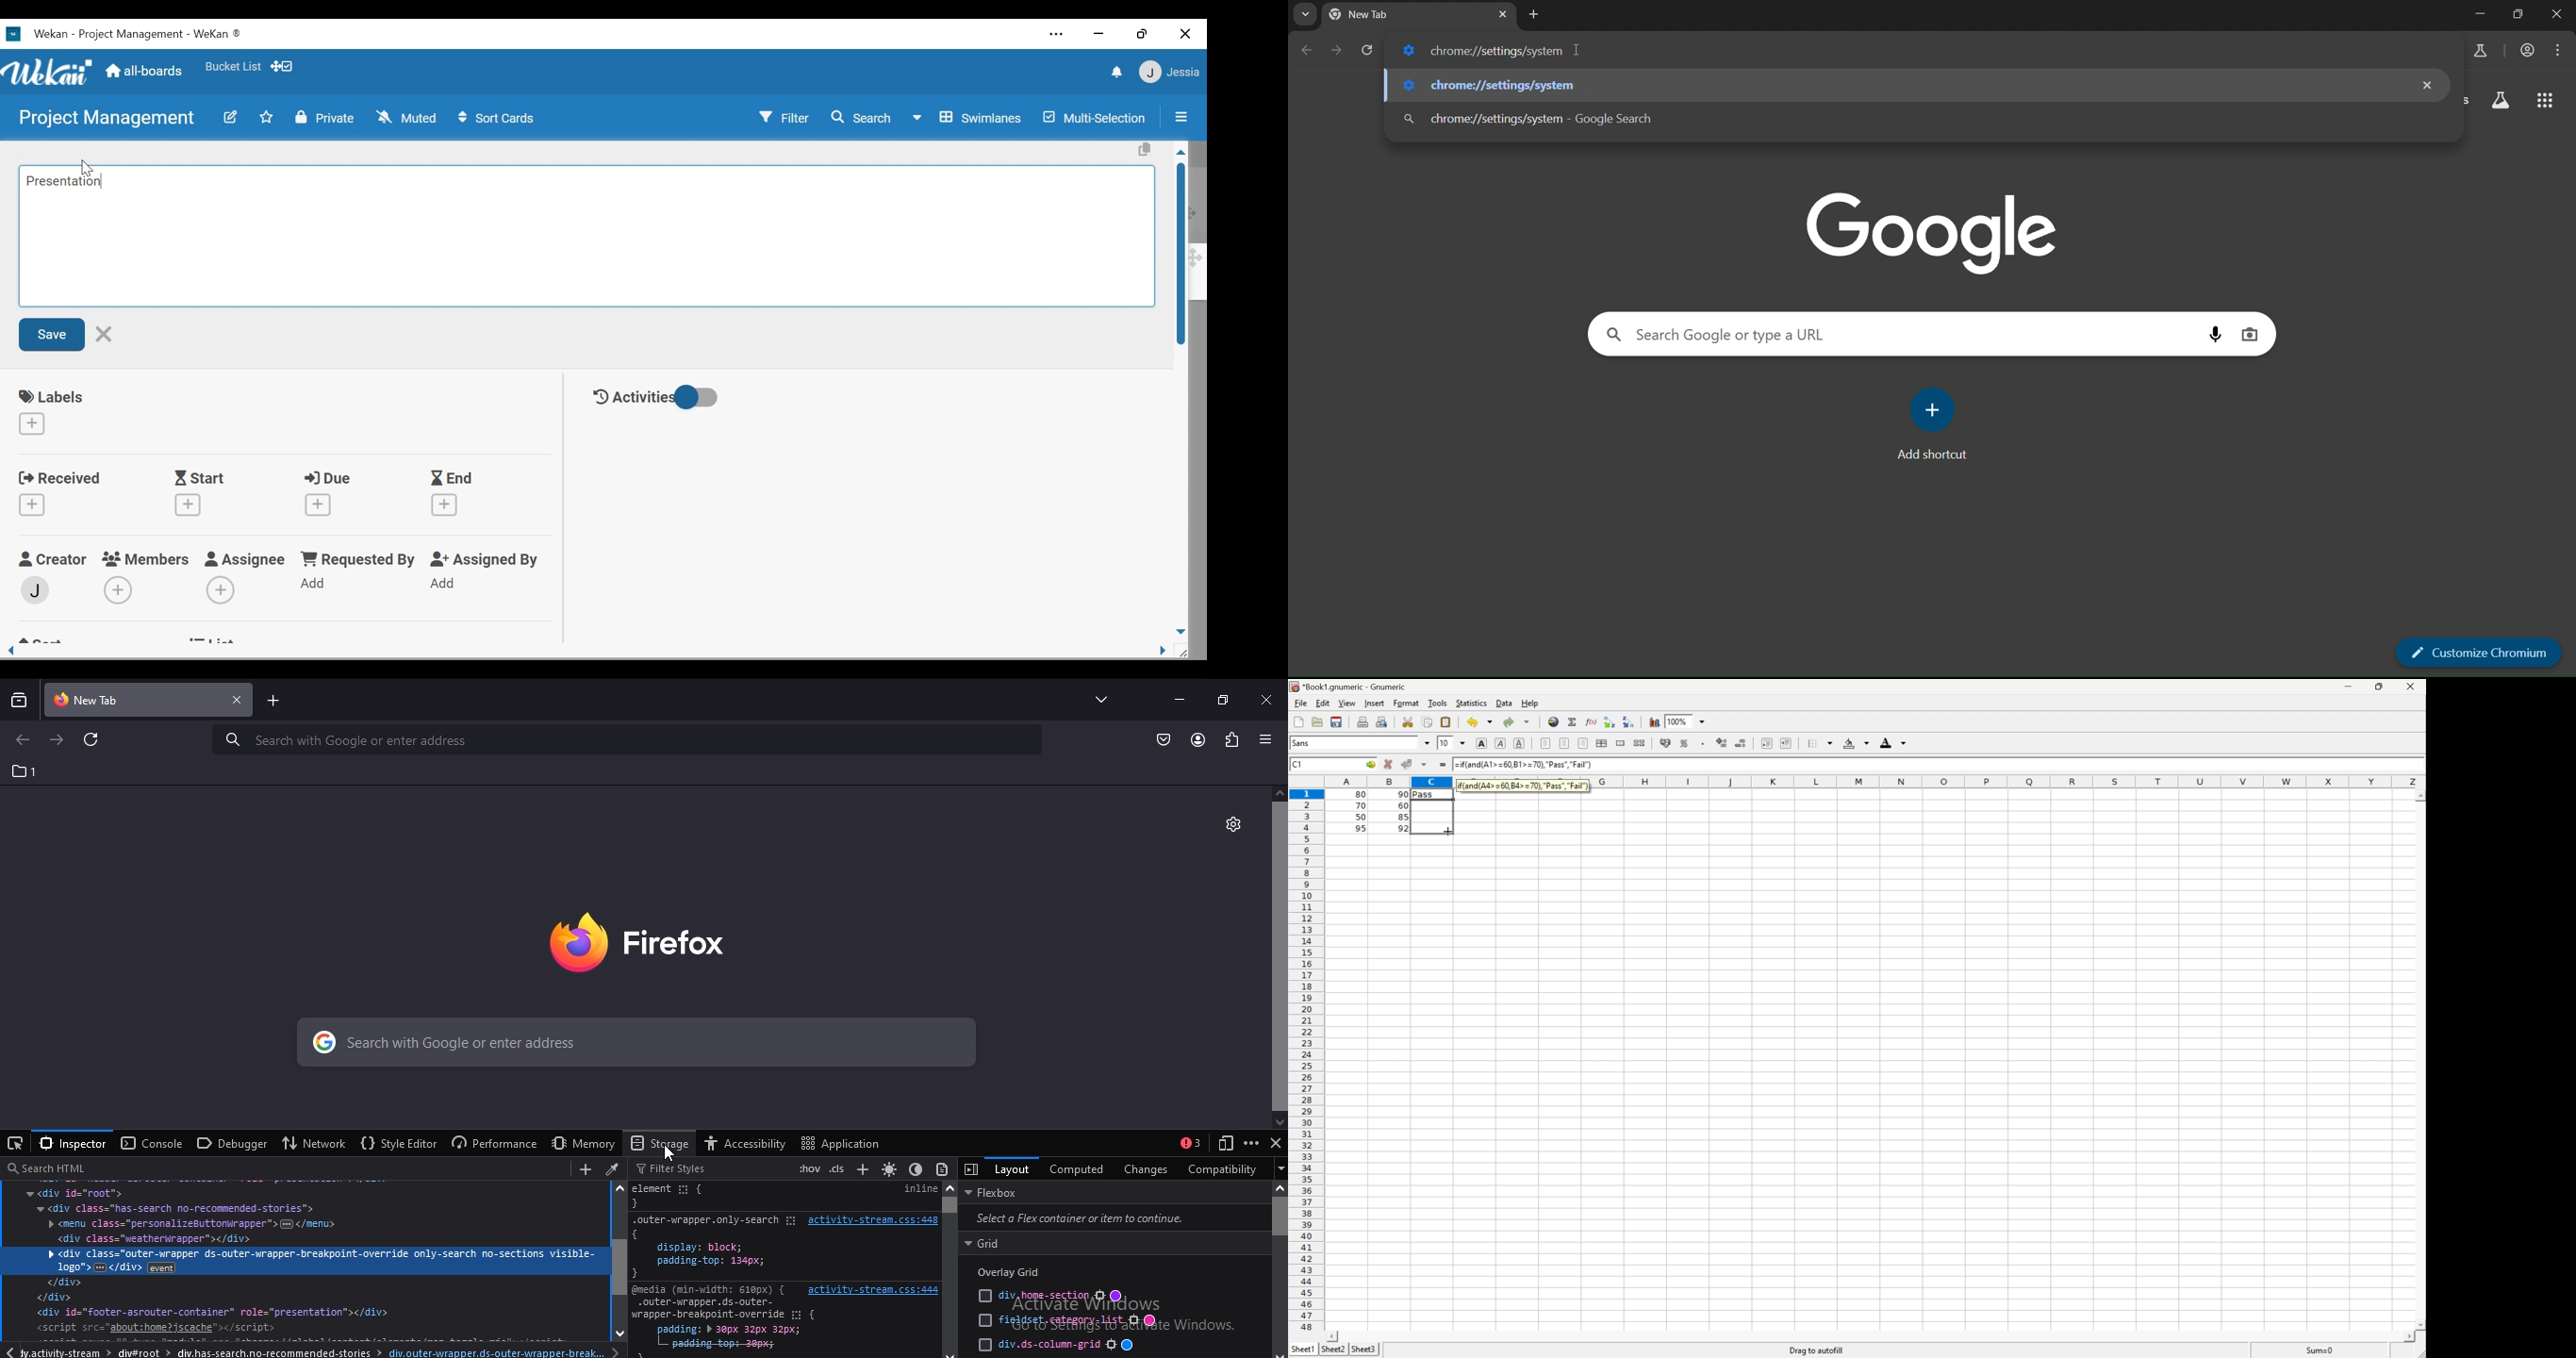 This screenshot has width=2576, height=1372. Describe the element at coordinates (92, 741) in the screenshot. I see `refresh` at that location.